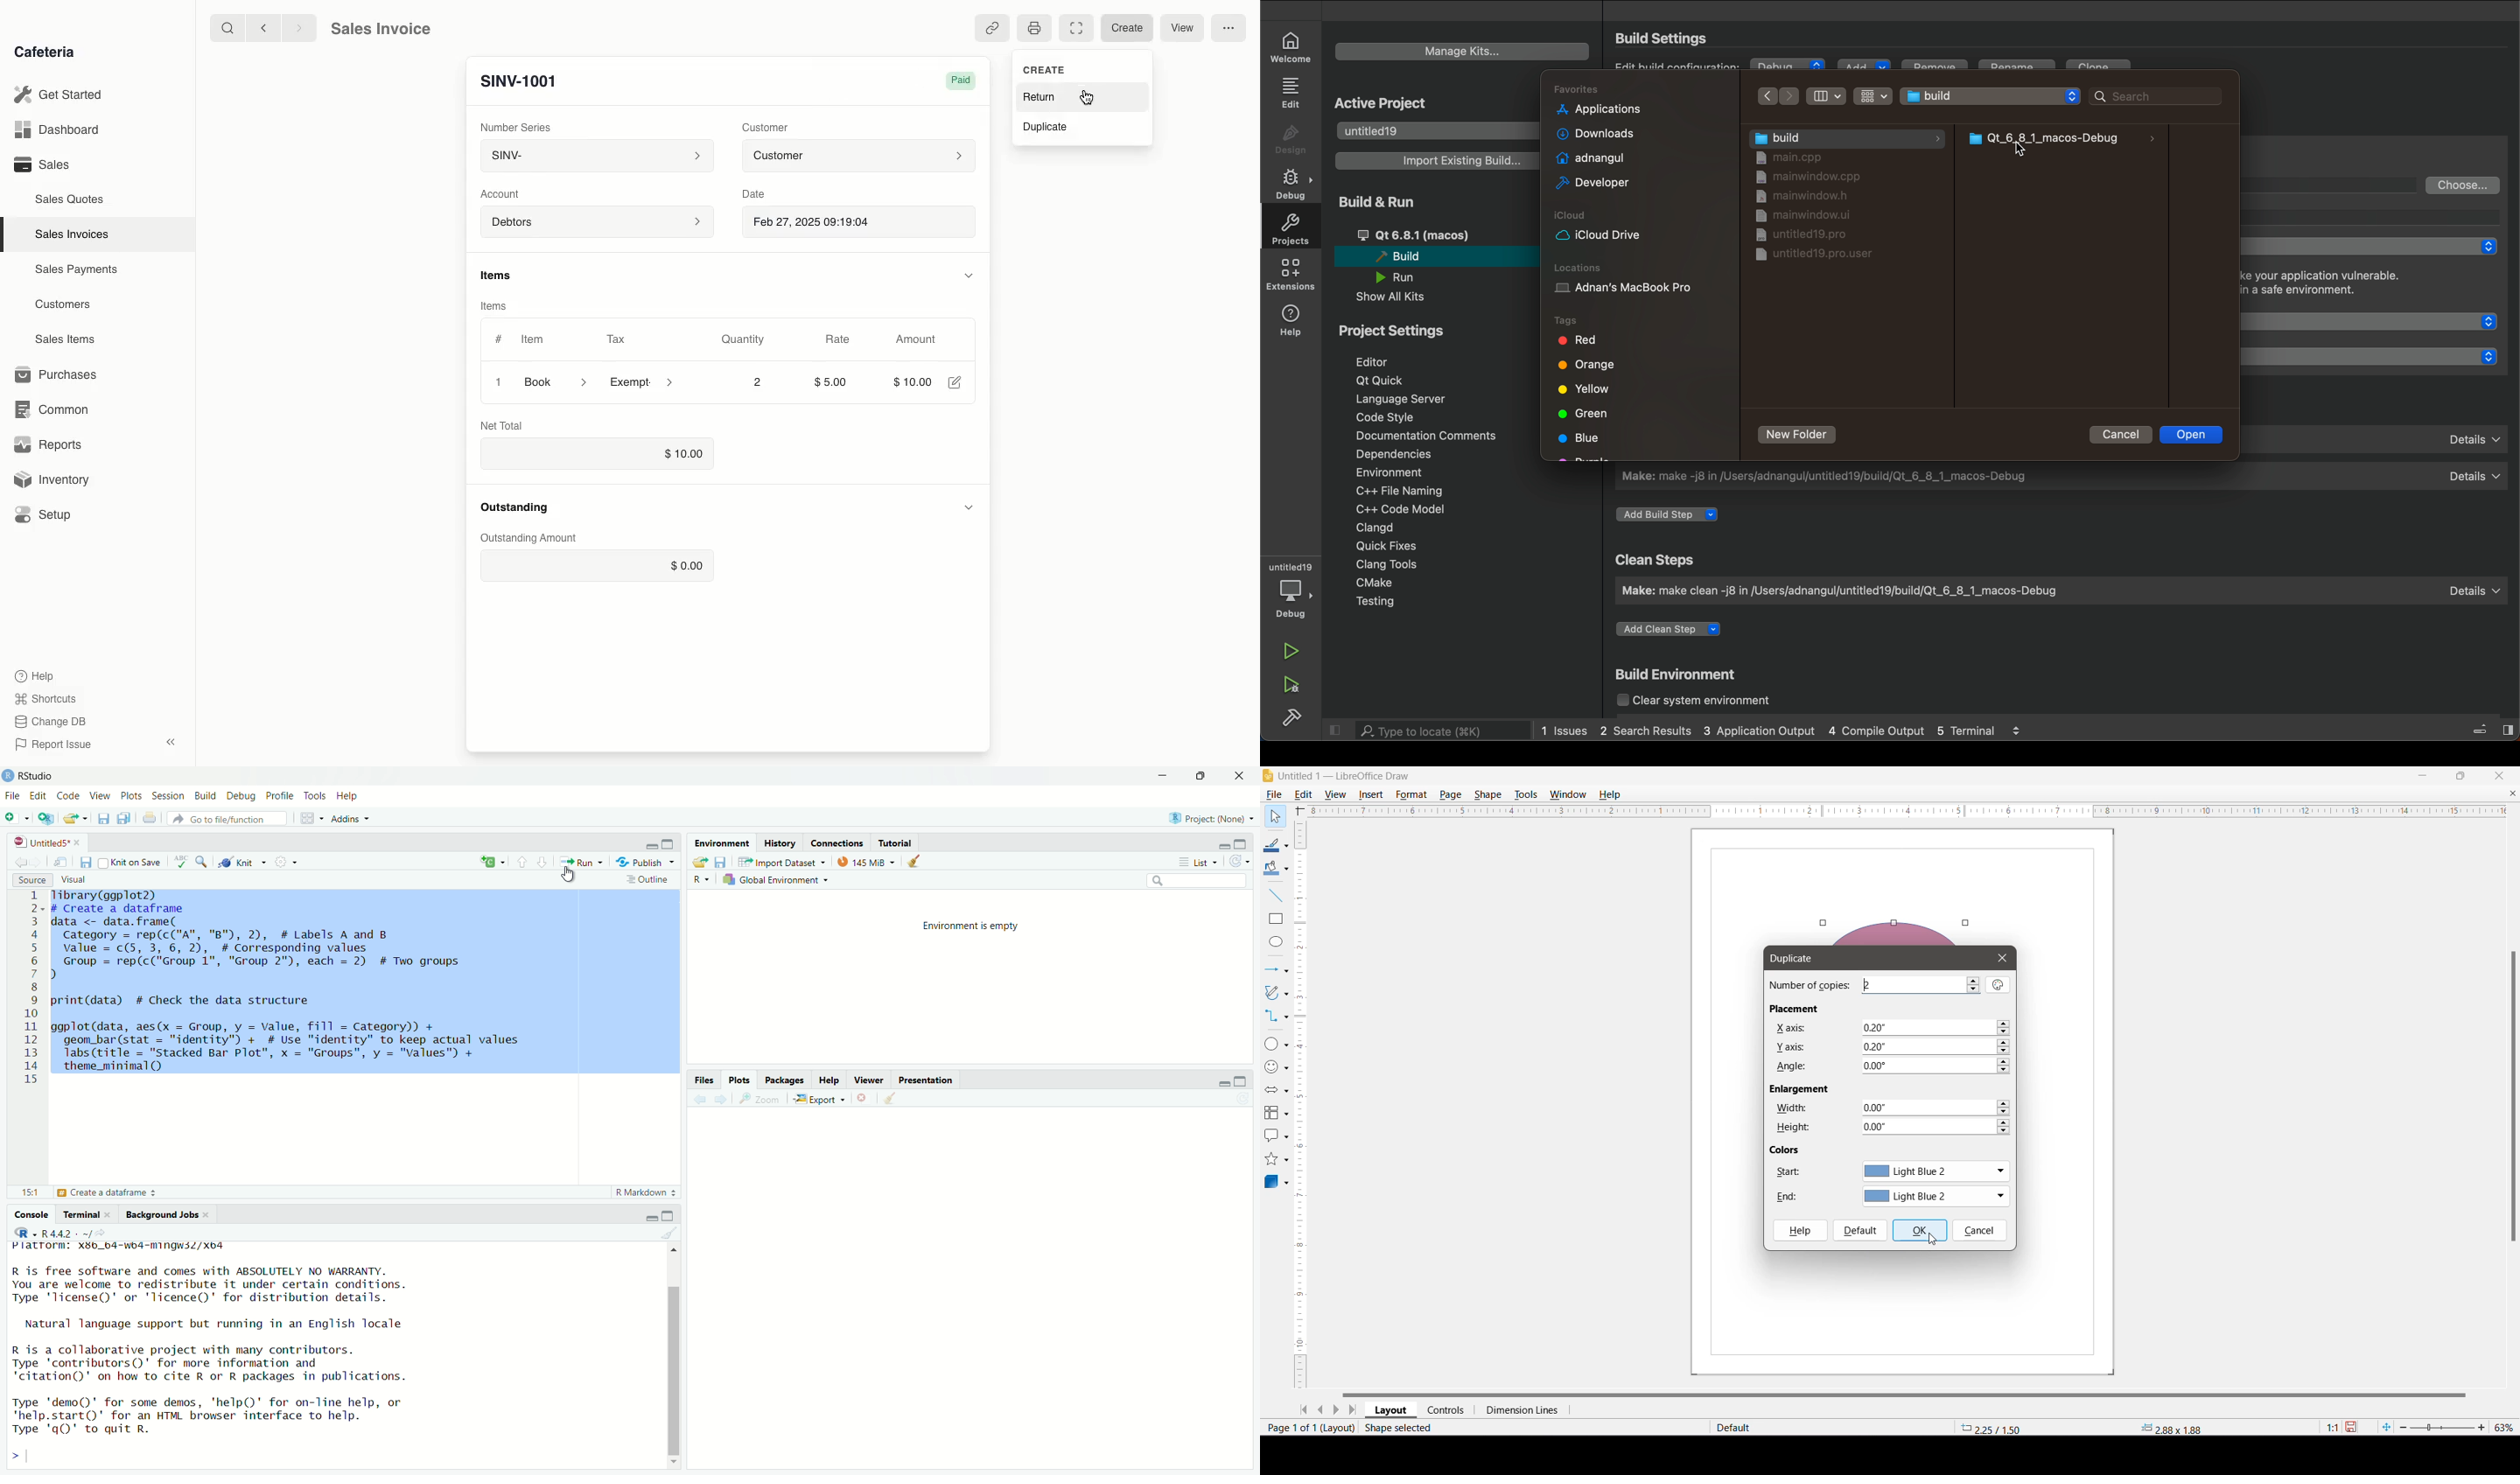  I want to click on Duplicate, so click(1797, 959).